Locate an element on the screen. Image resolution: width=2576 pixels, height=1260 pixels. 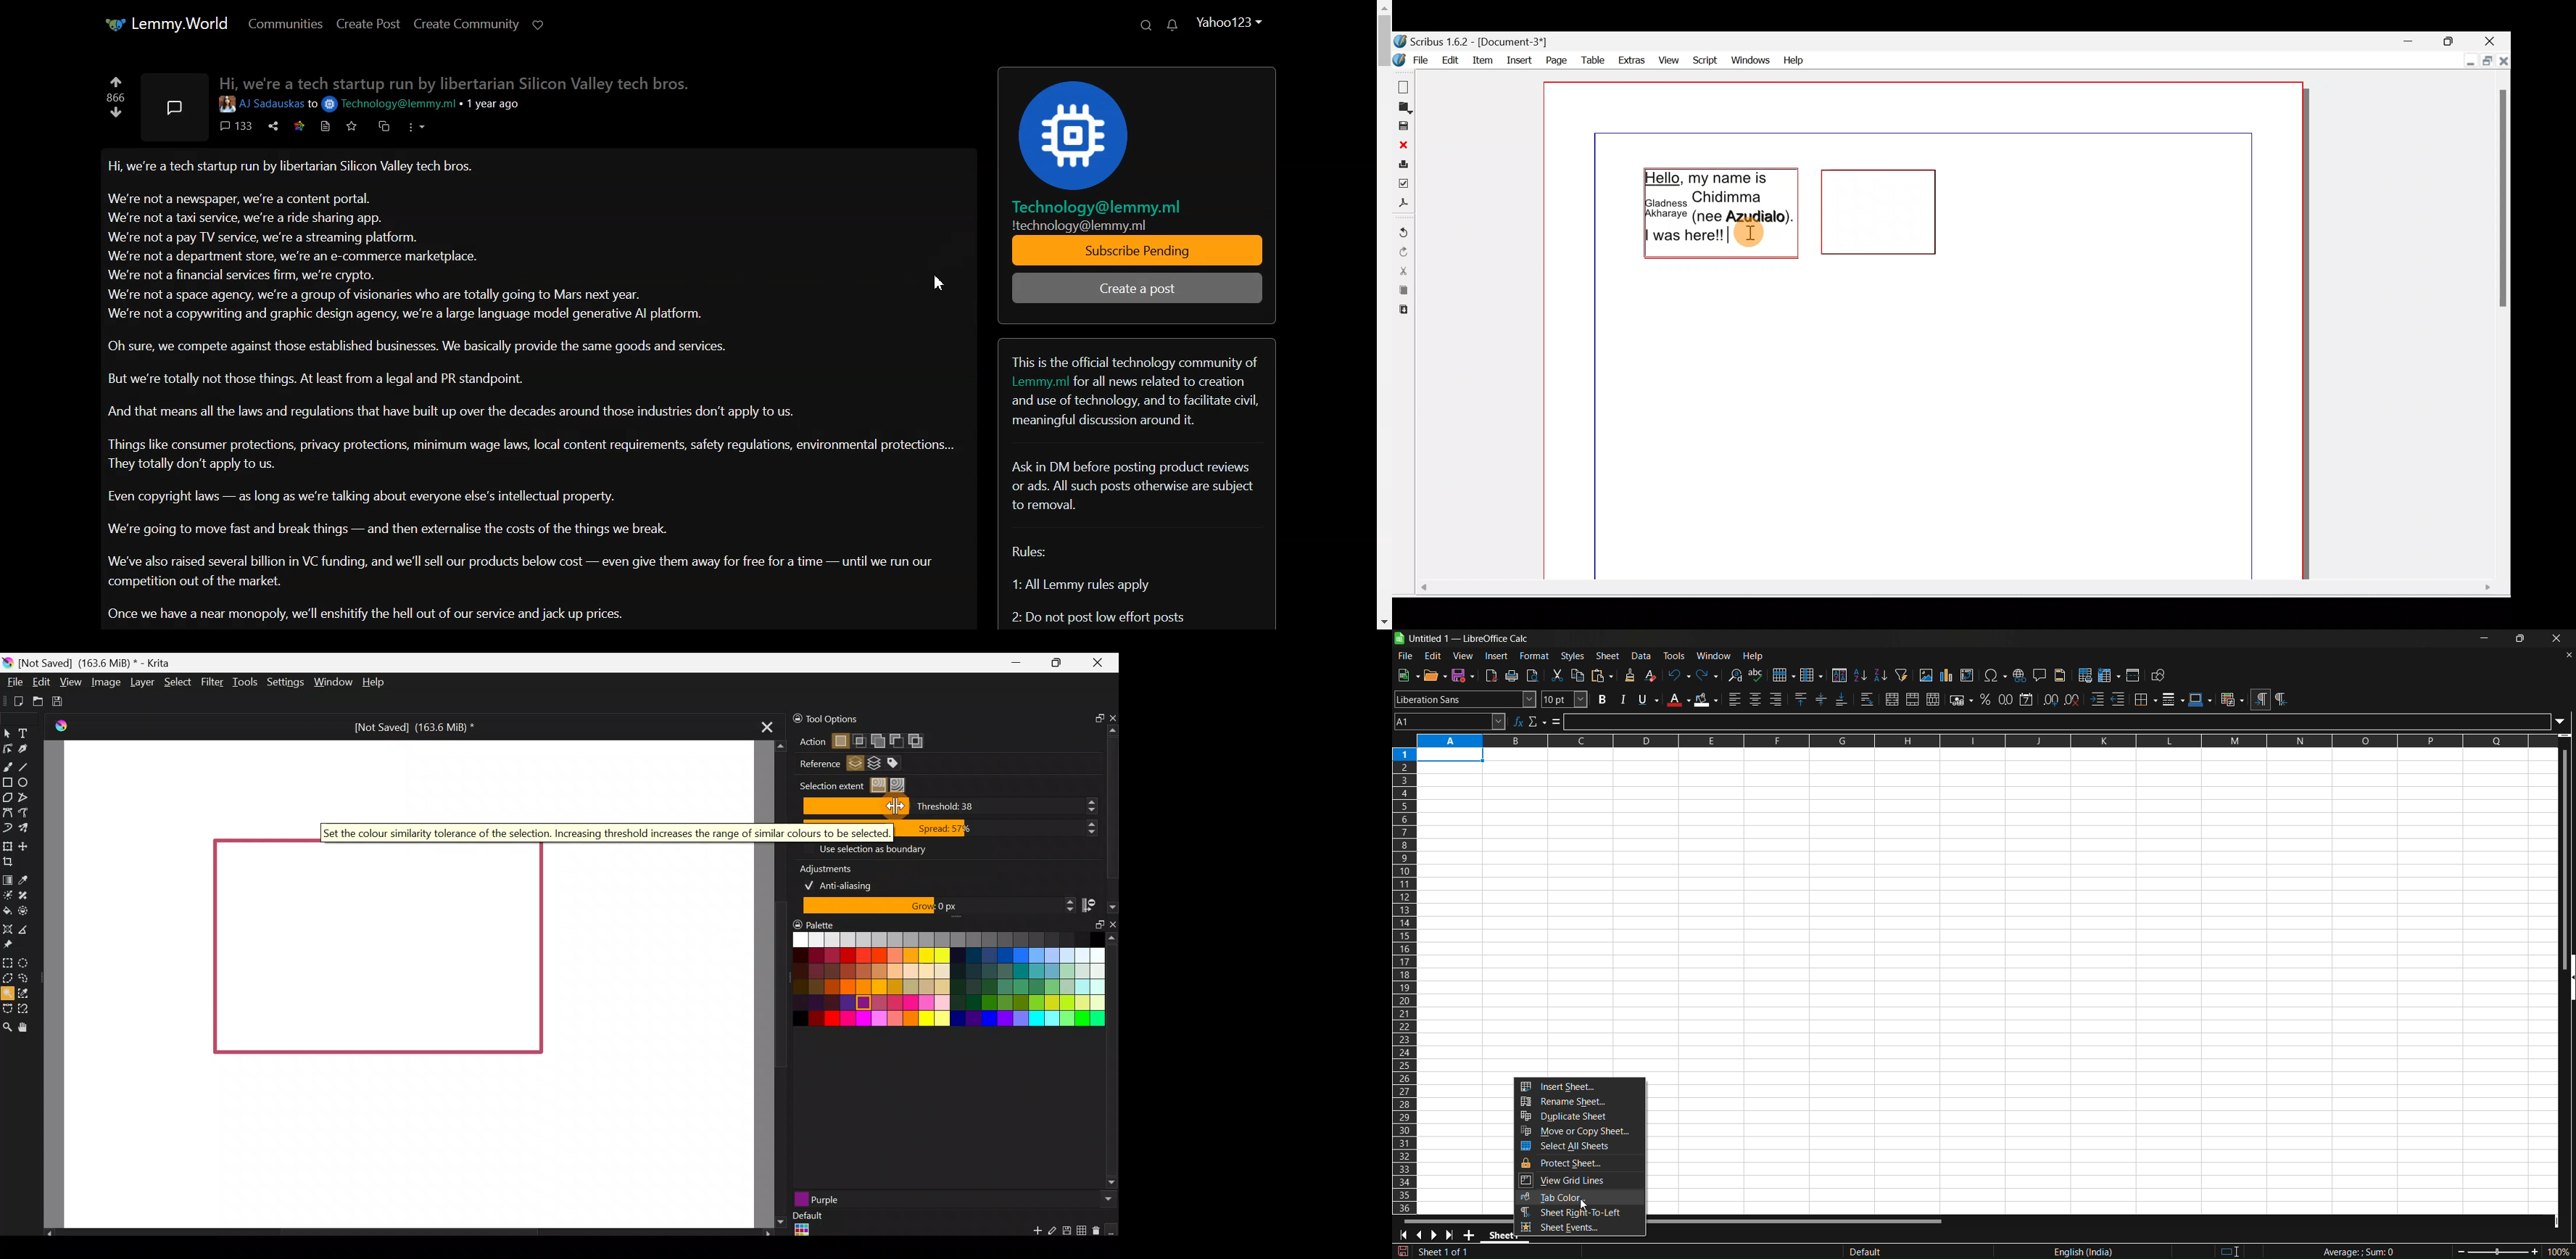
Reference is located at coordinates (815, 764).